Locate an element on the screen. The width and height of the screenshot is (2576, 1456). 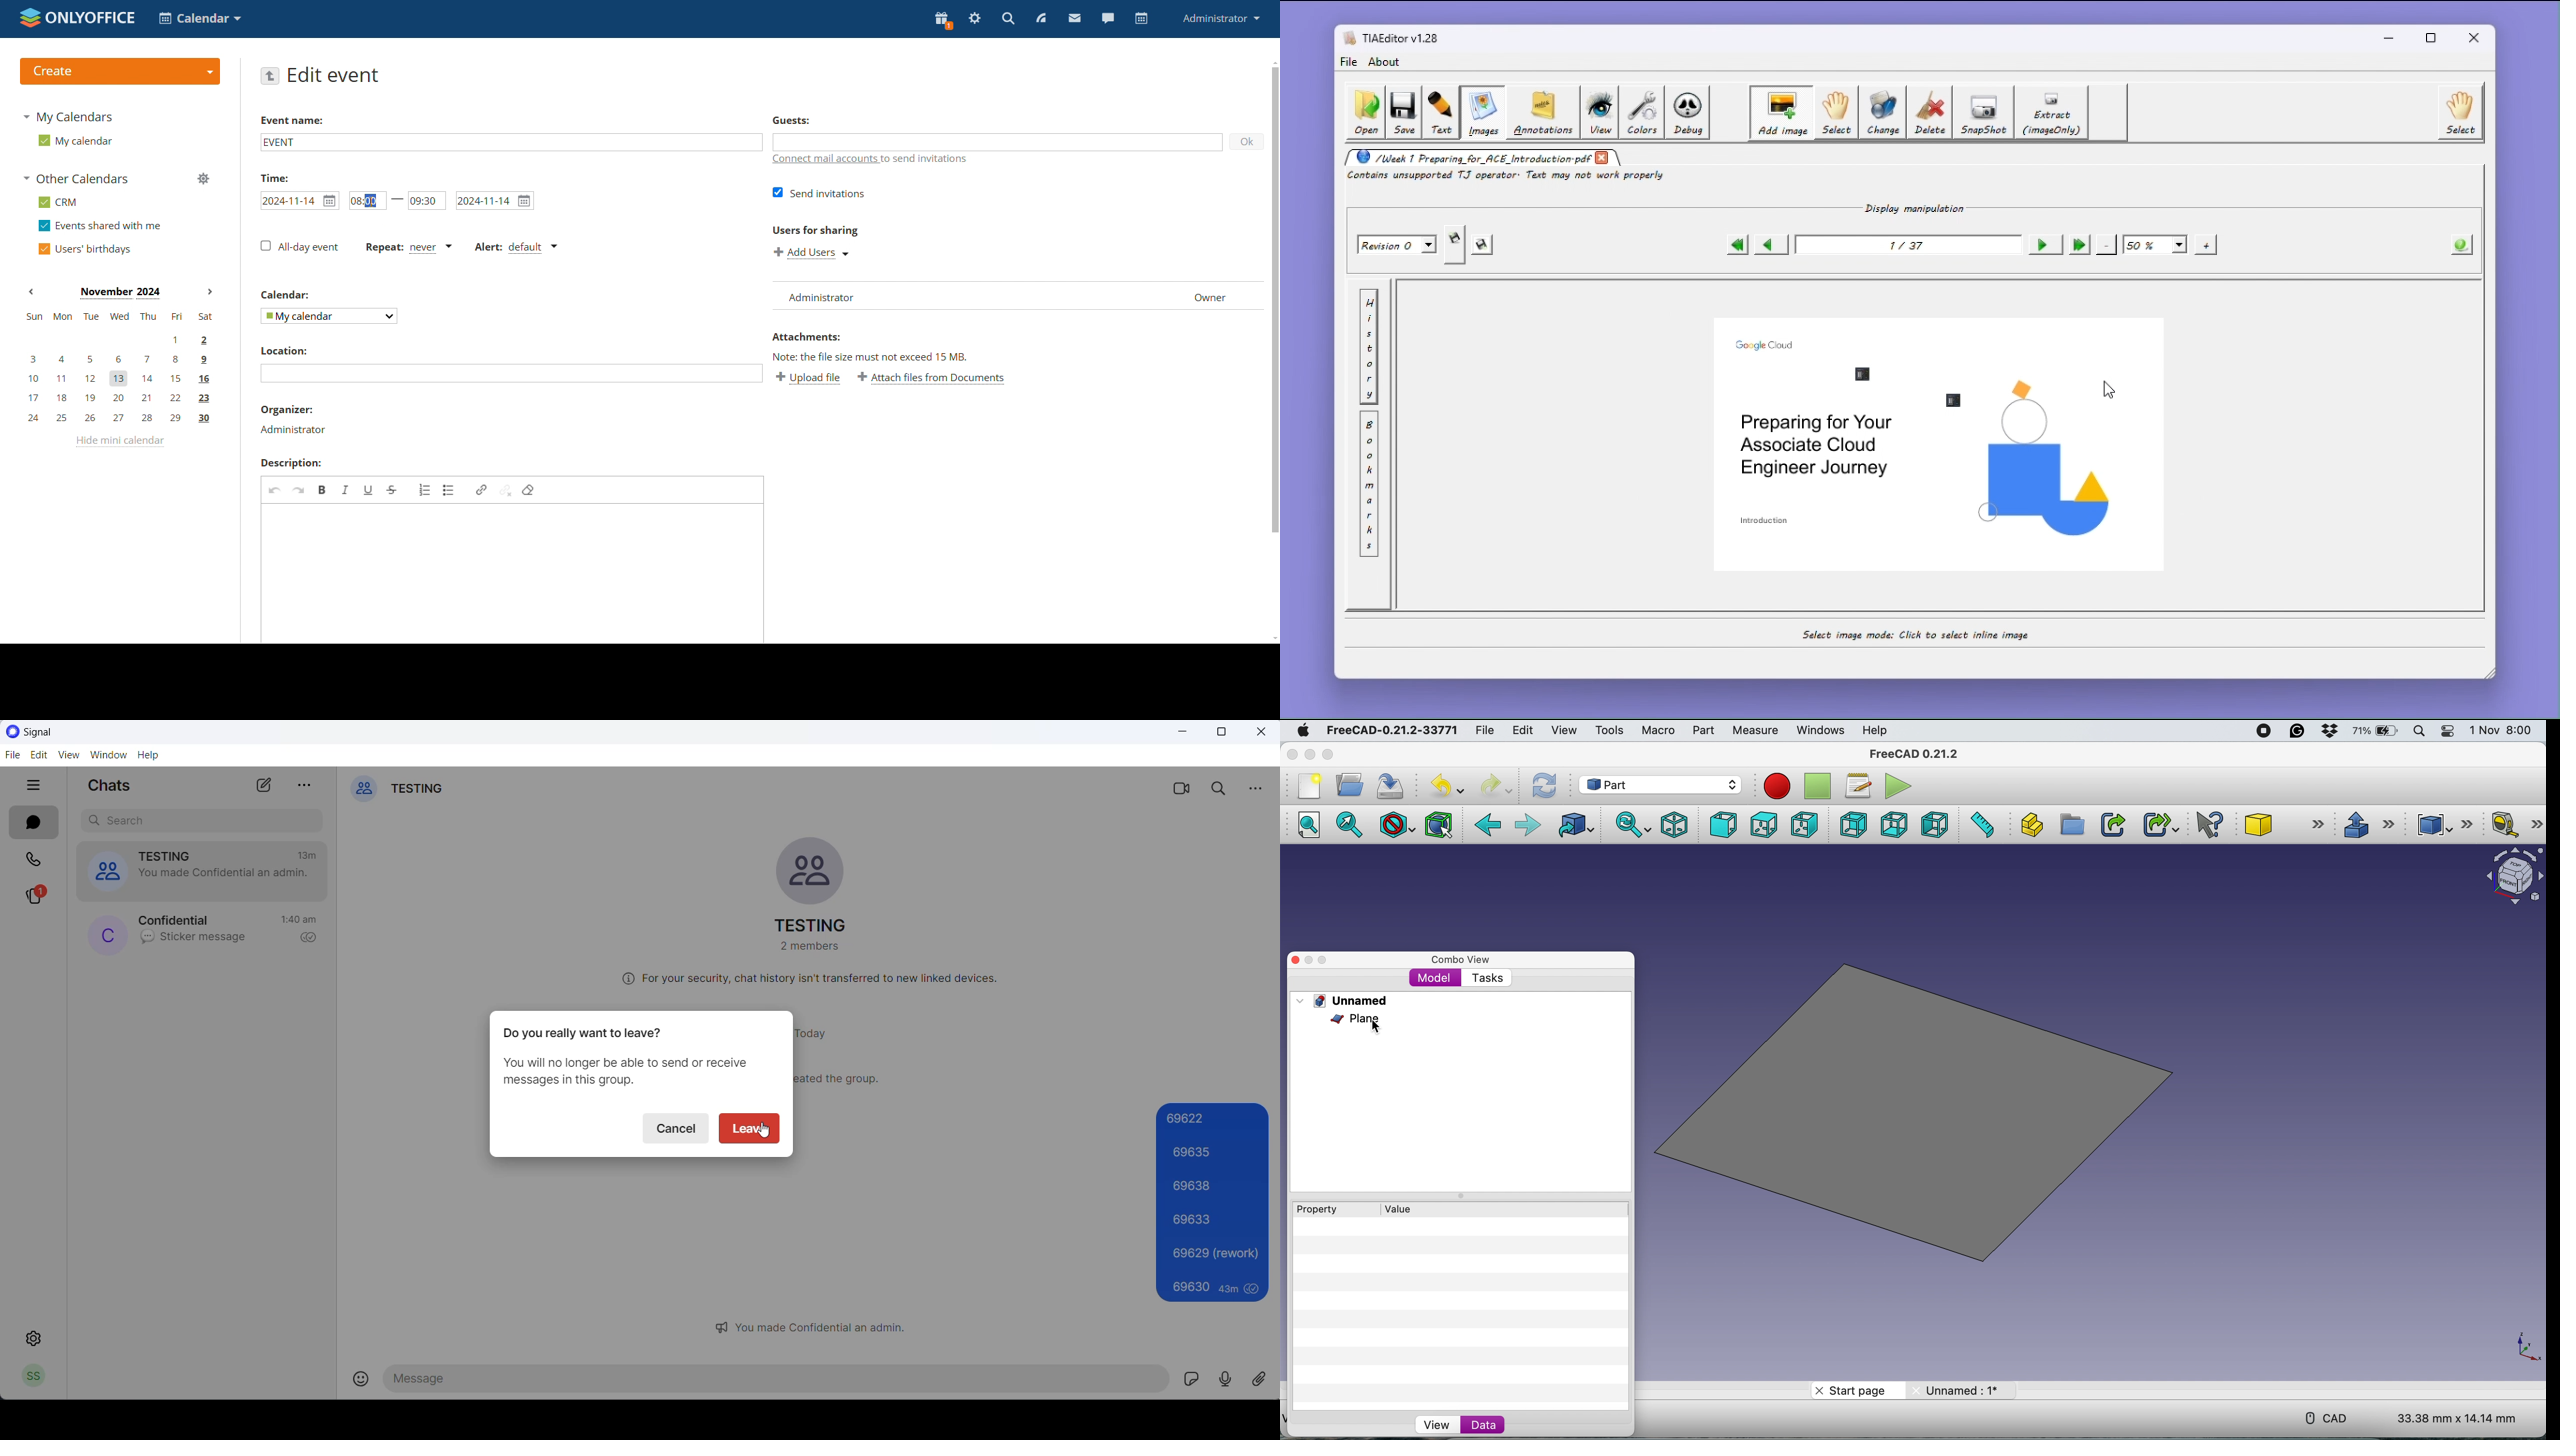
bottom is located at coordinates (1891, 826).